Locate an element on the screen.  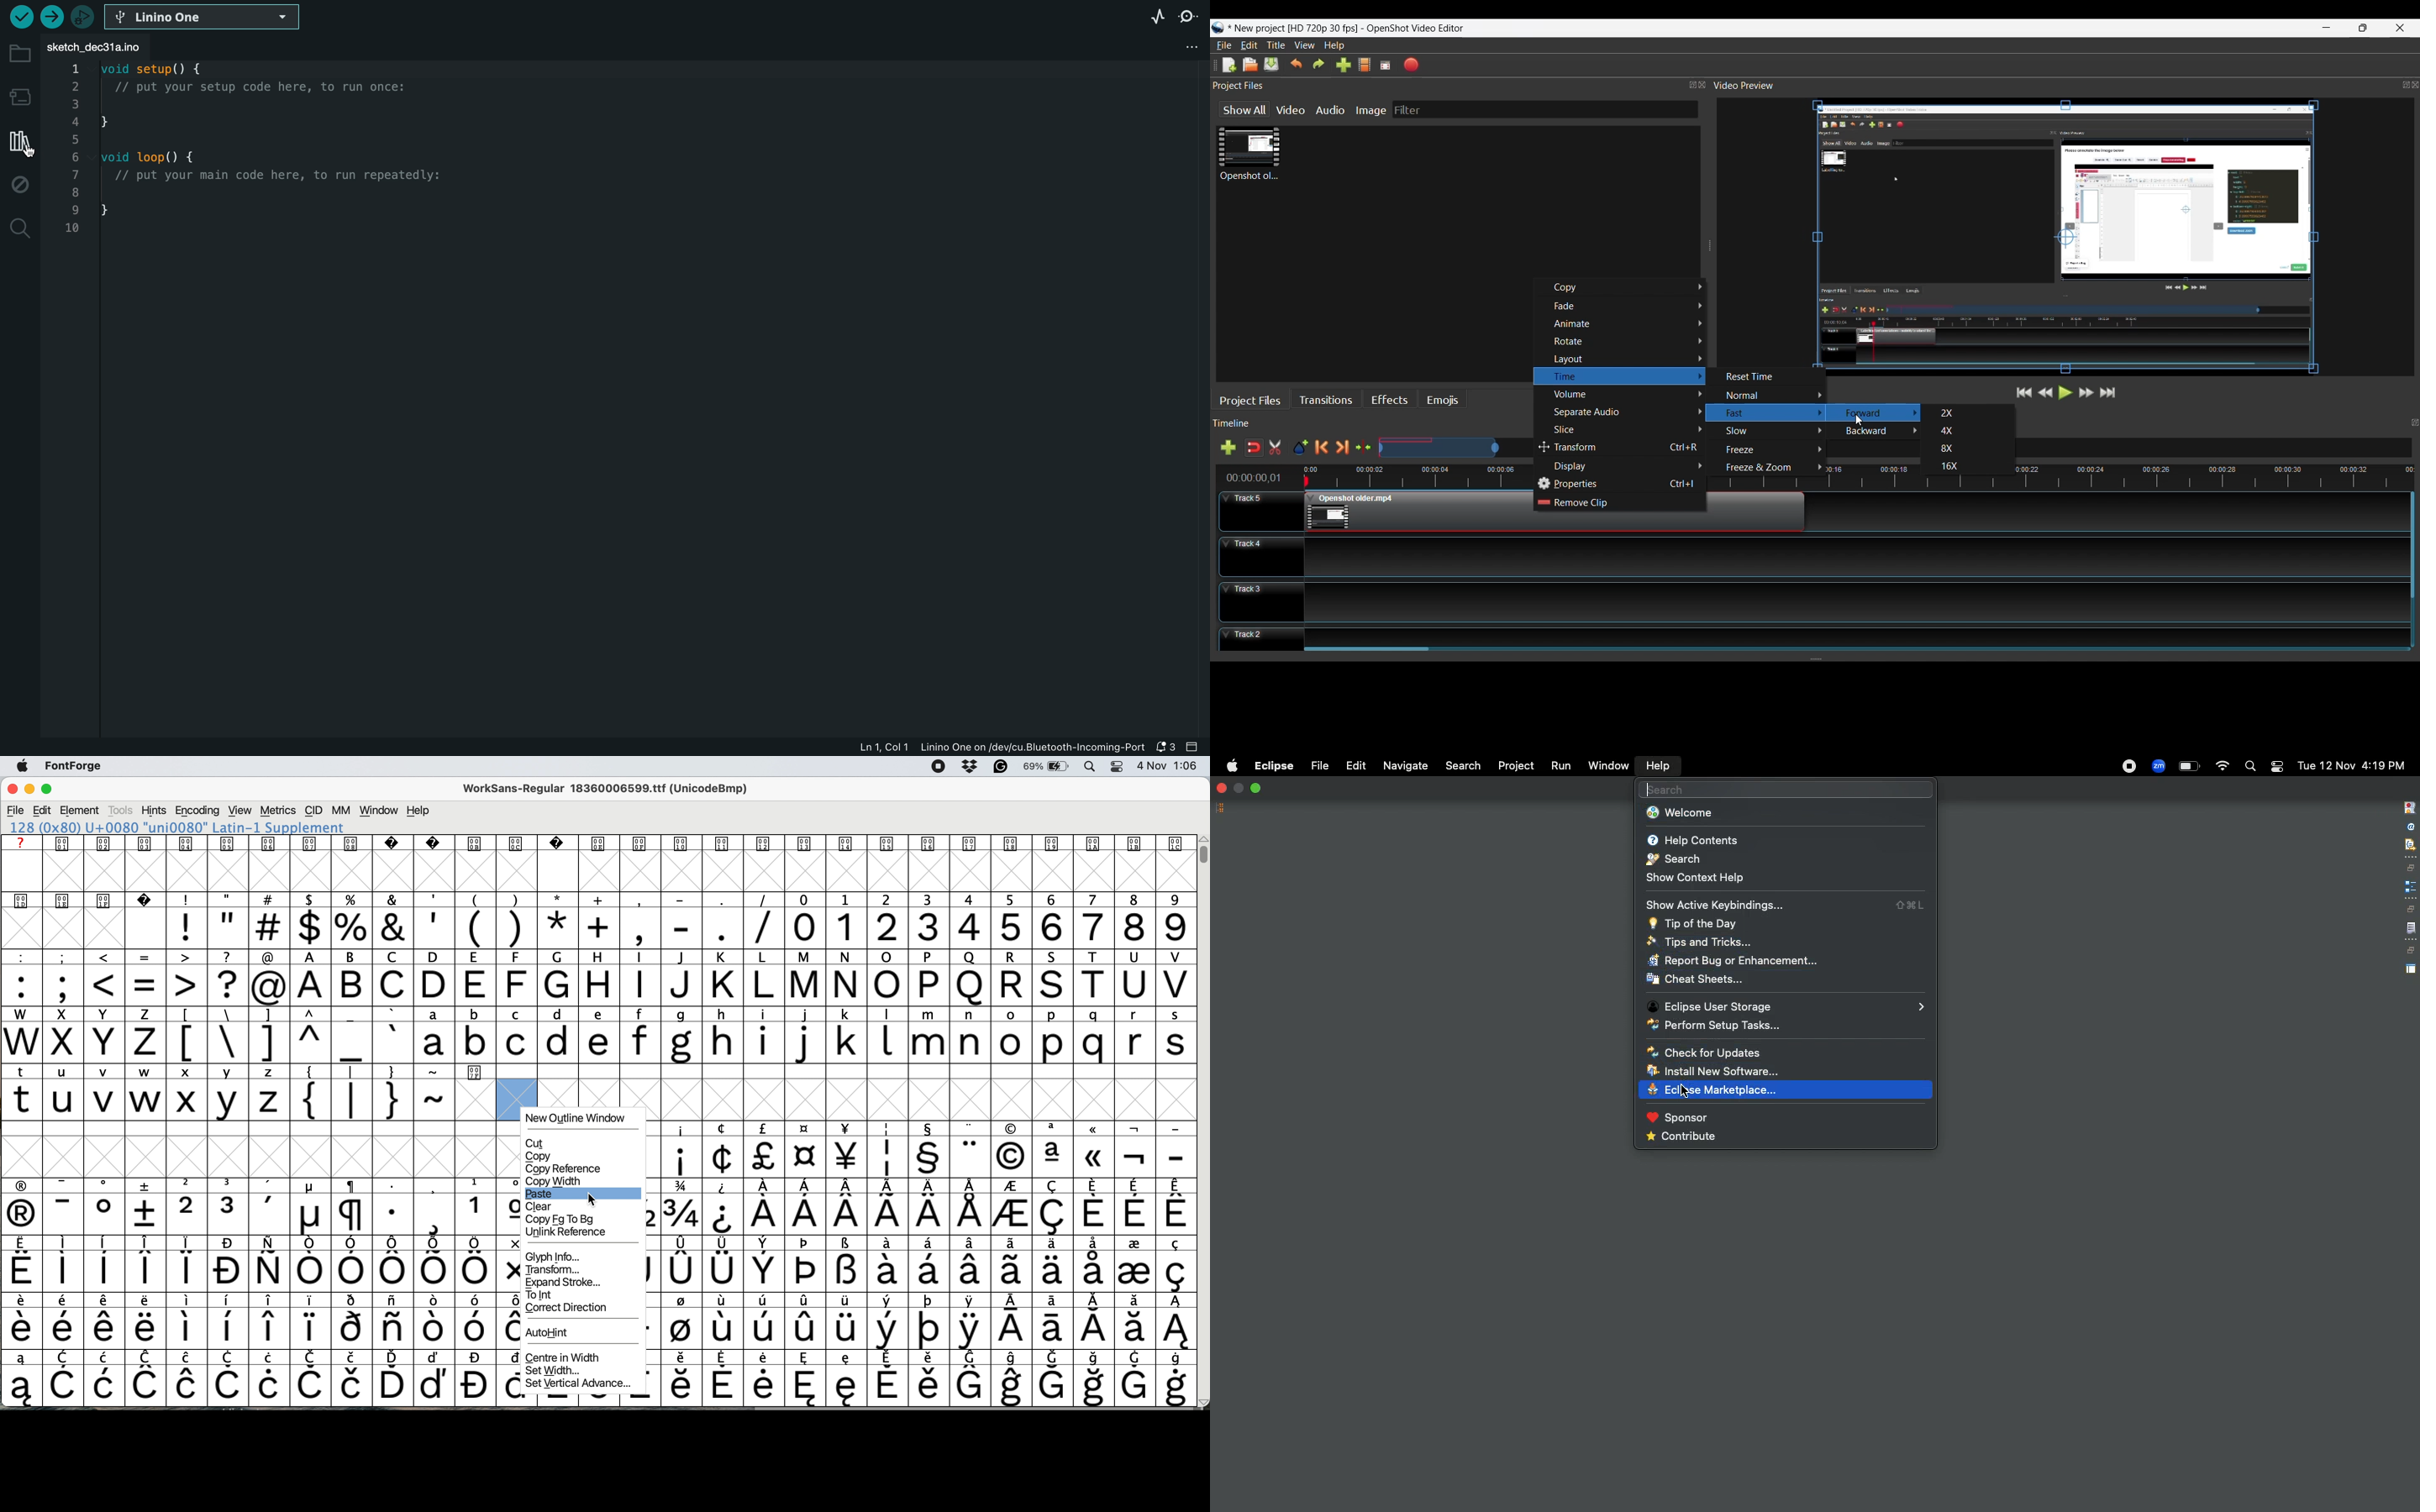
Welcome is located at coordinates (1680, 814).